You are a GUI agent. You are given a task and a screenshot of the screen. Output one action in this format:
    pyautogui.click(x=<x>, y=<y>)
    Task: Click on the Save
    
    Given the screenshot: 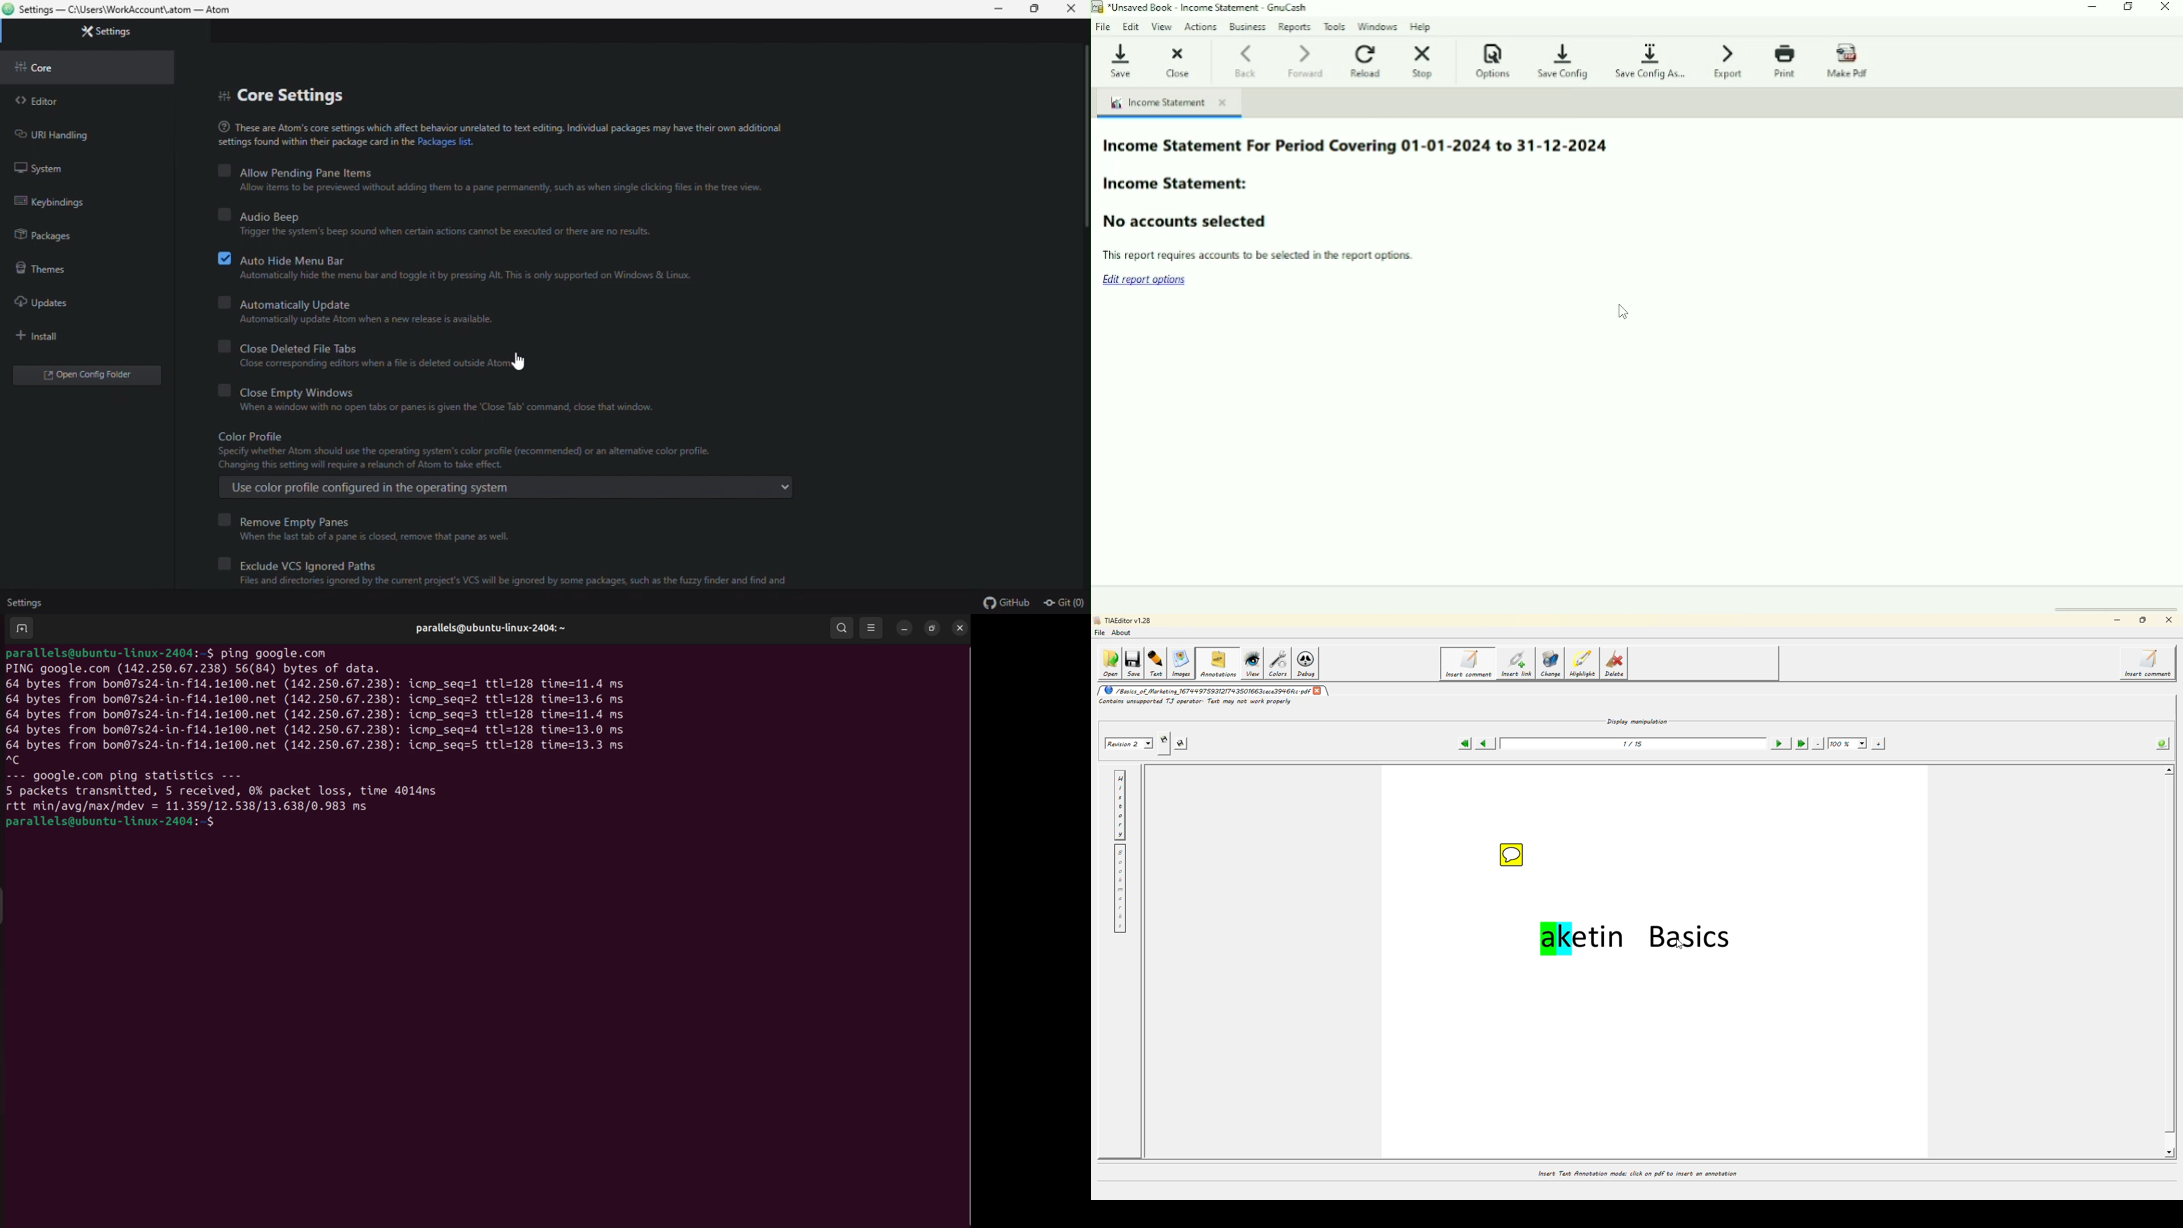 What is the action you would take?
    pyautogui.click(x=1120, y=58)
    